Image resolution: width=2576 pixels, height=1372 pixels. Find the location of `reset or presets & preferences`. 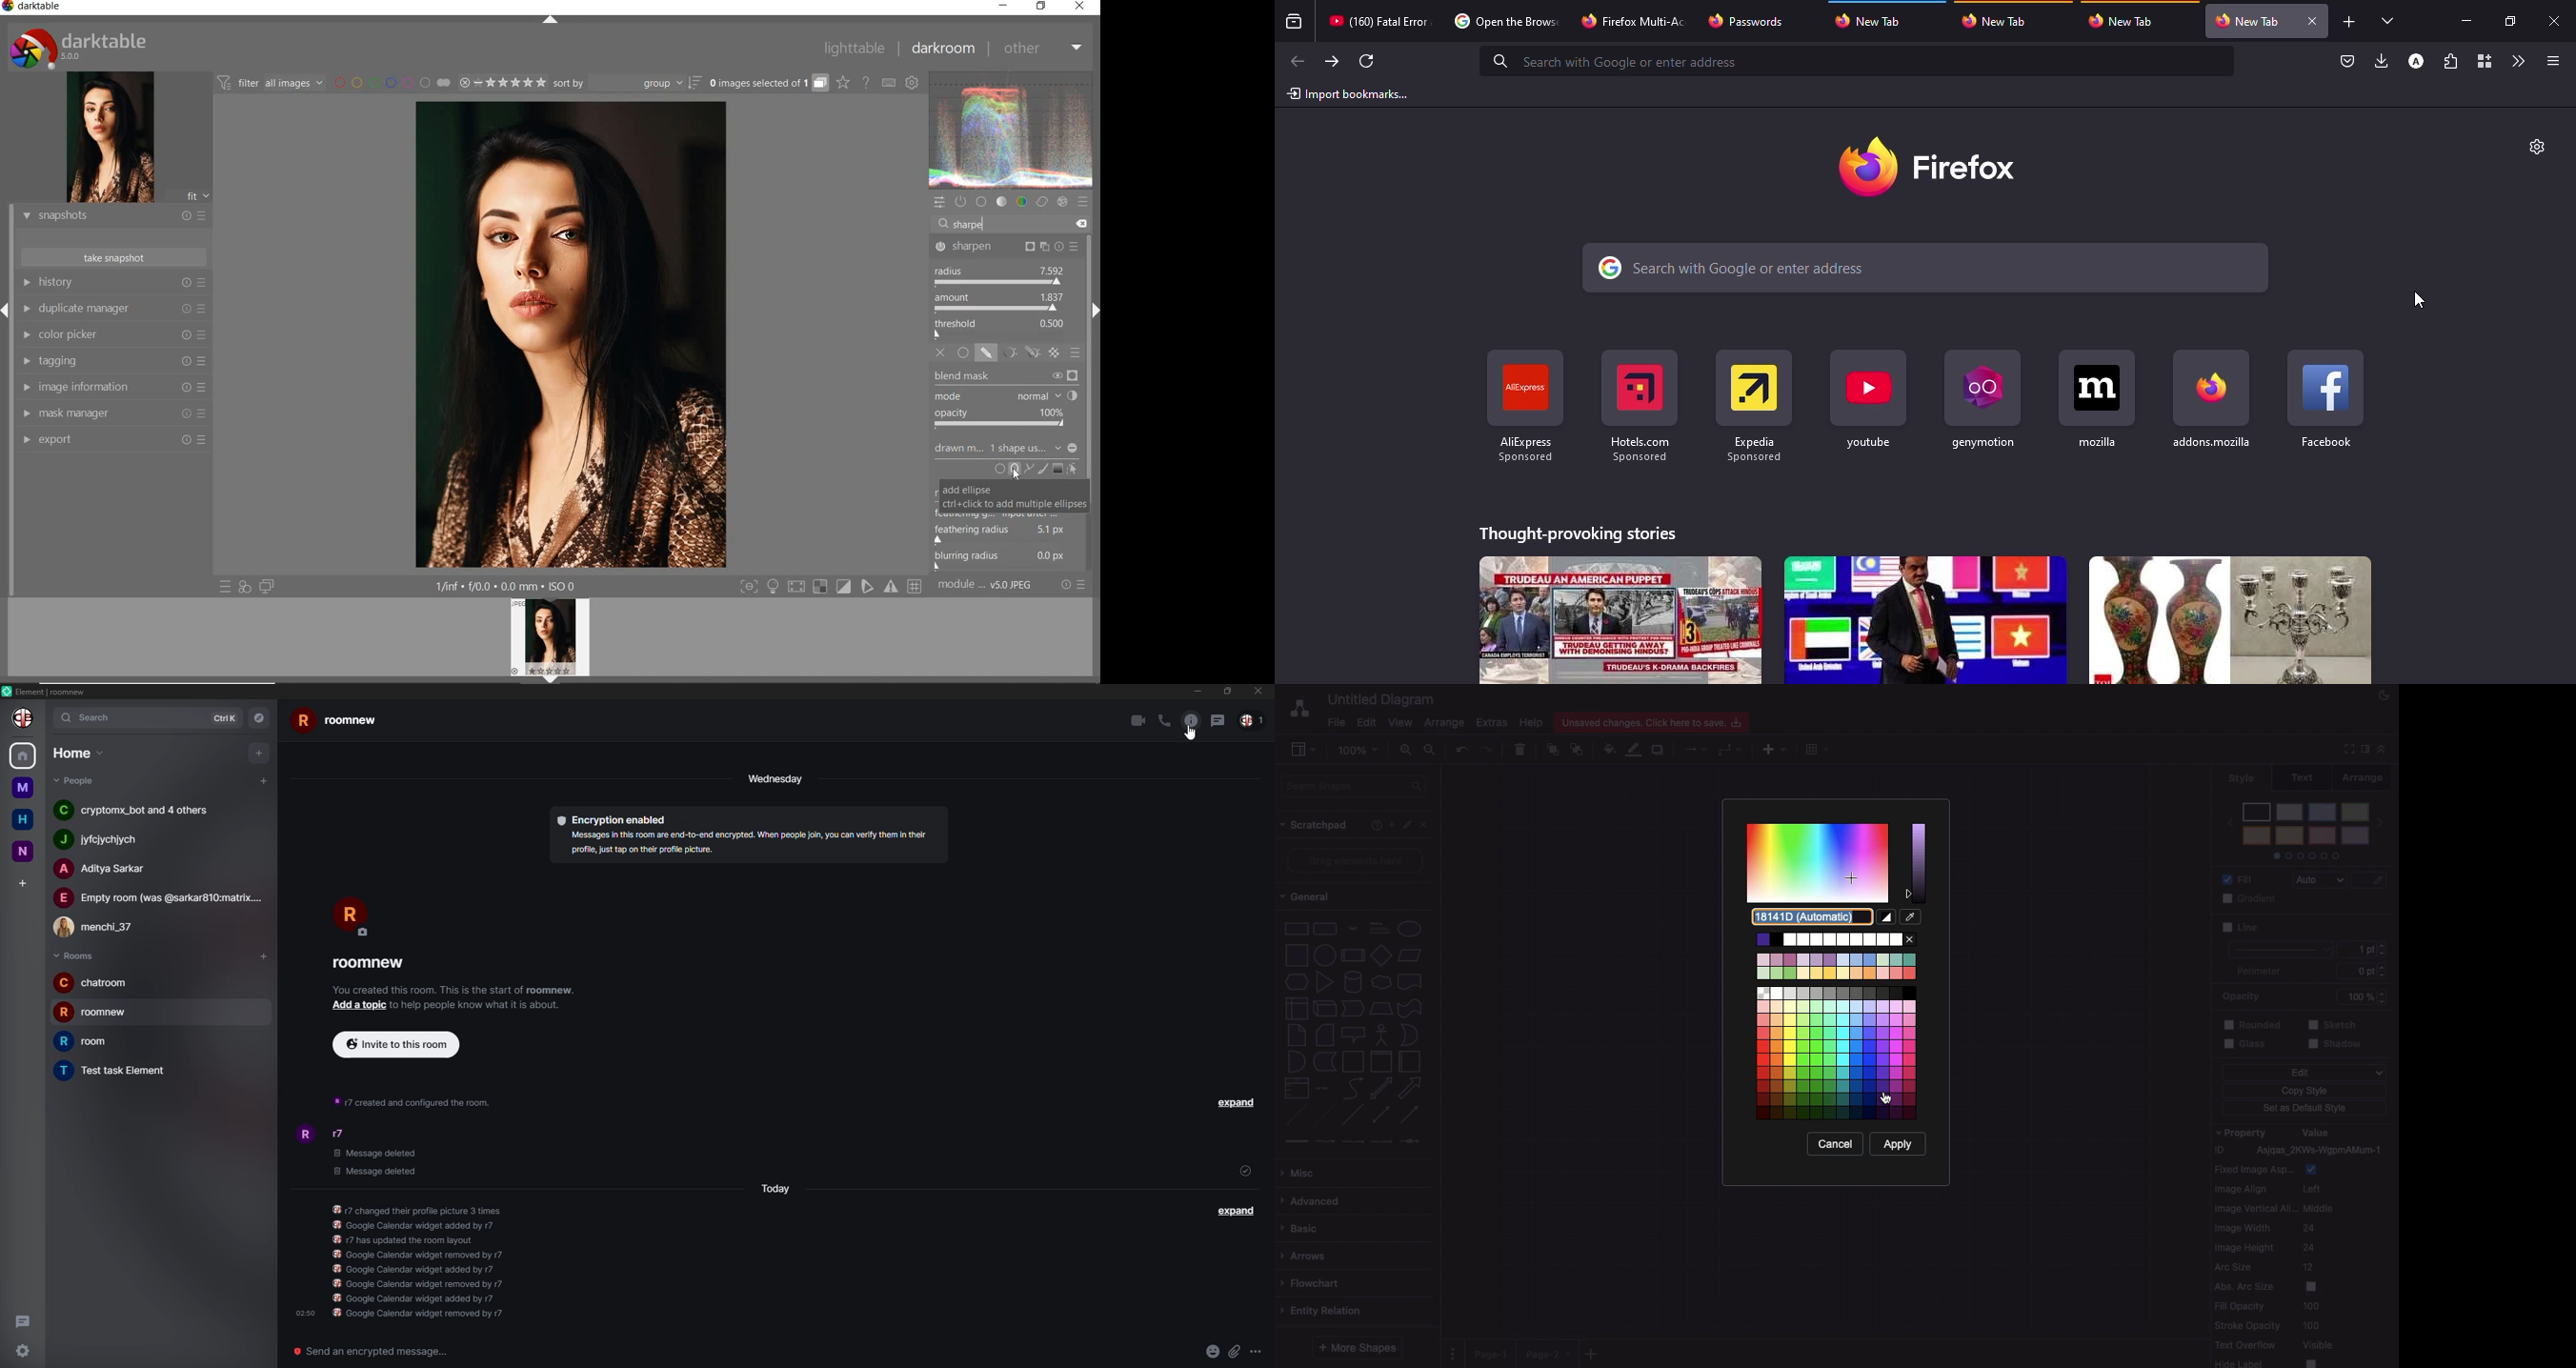

reset or presets & preferences is located at coordinates (1074, 587).